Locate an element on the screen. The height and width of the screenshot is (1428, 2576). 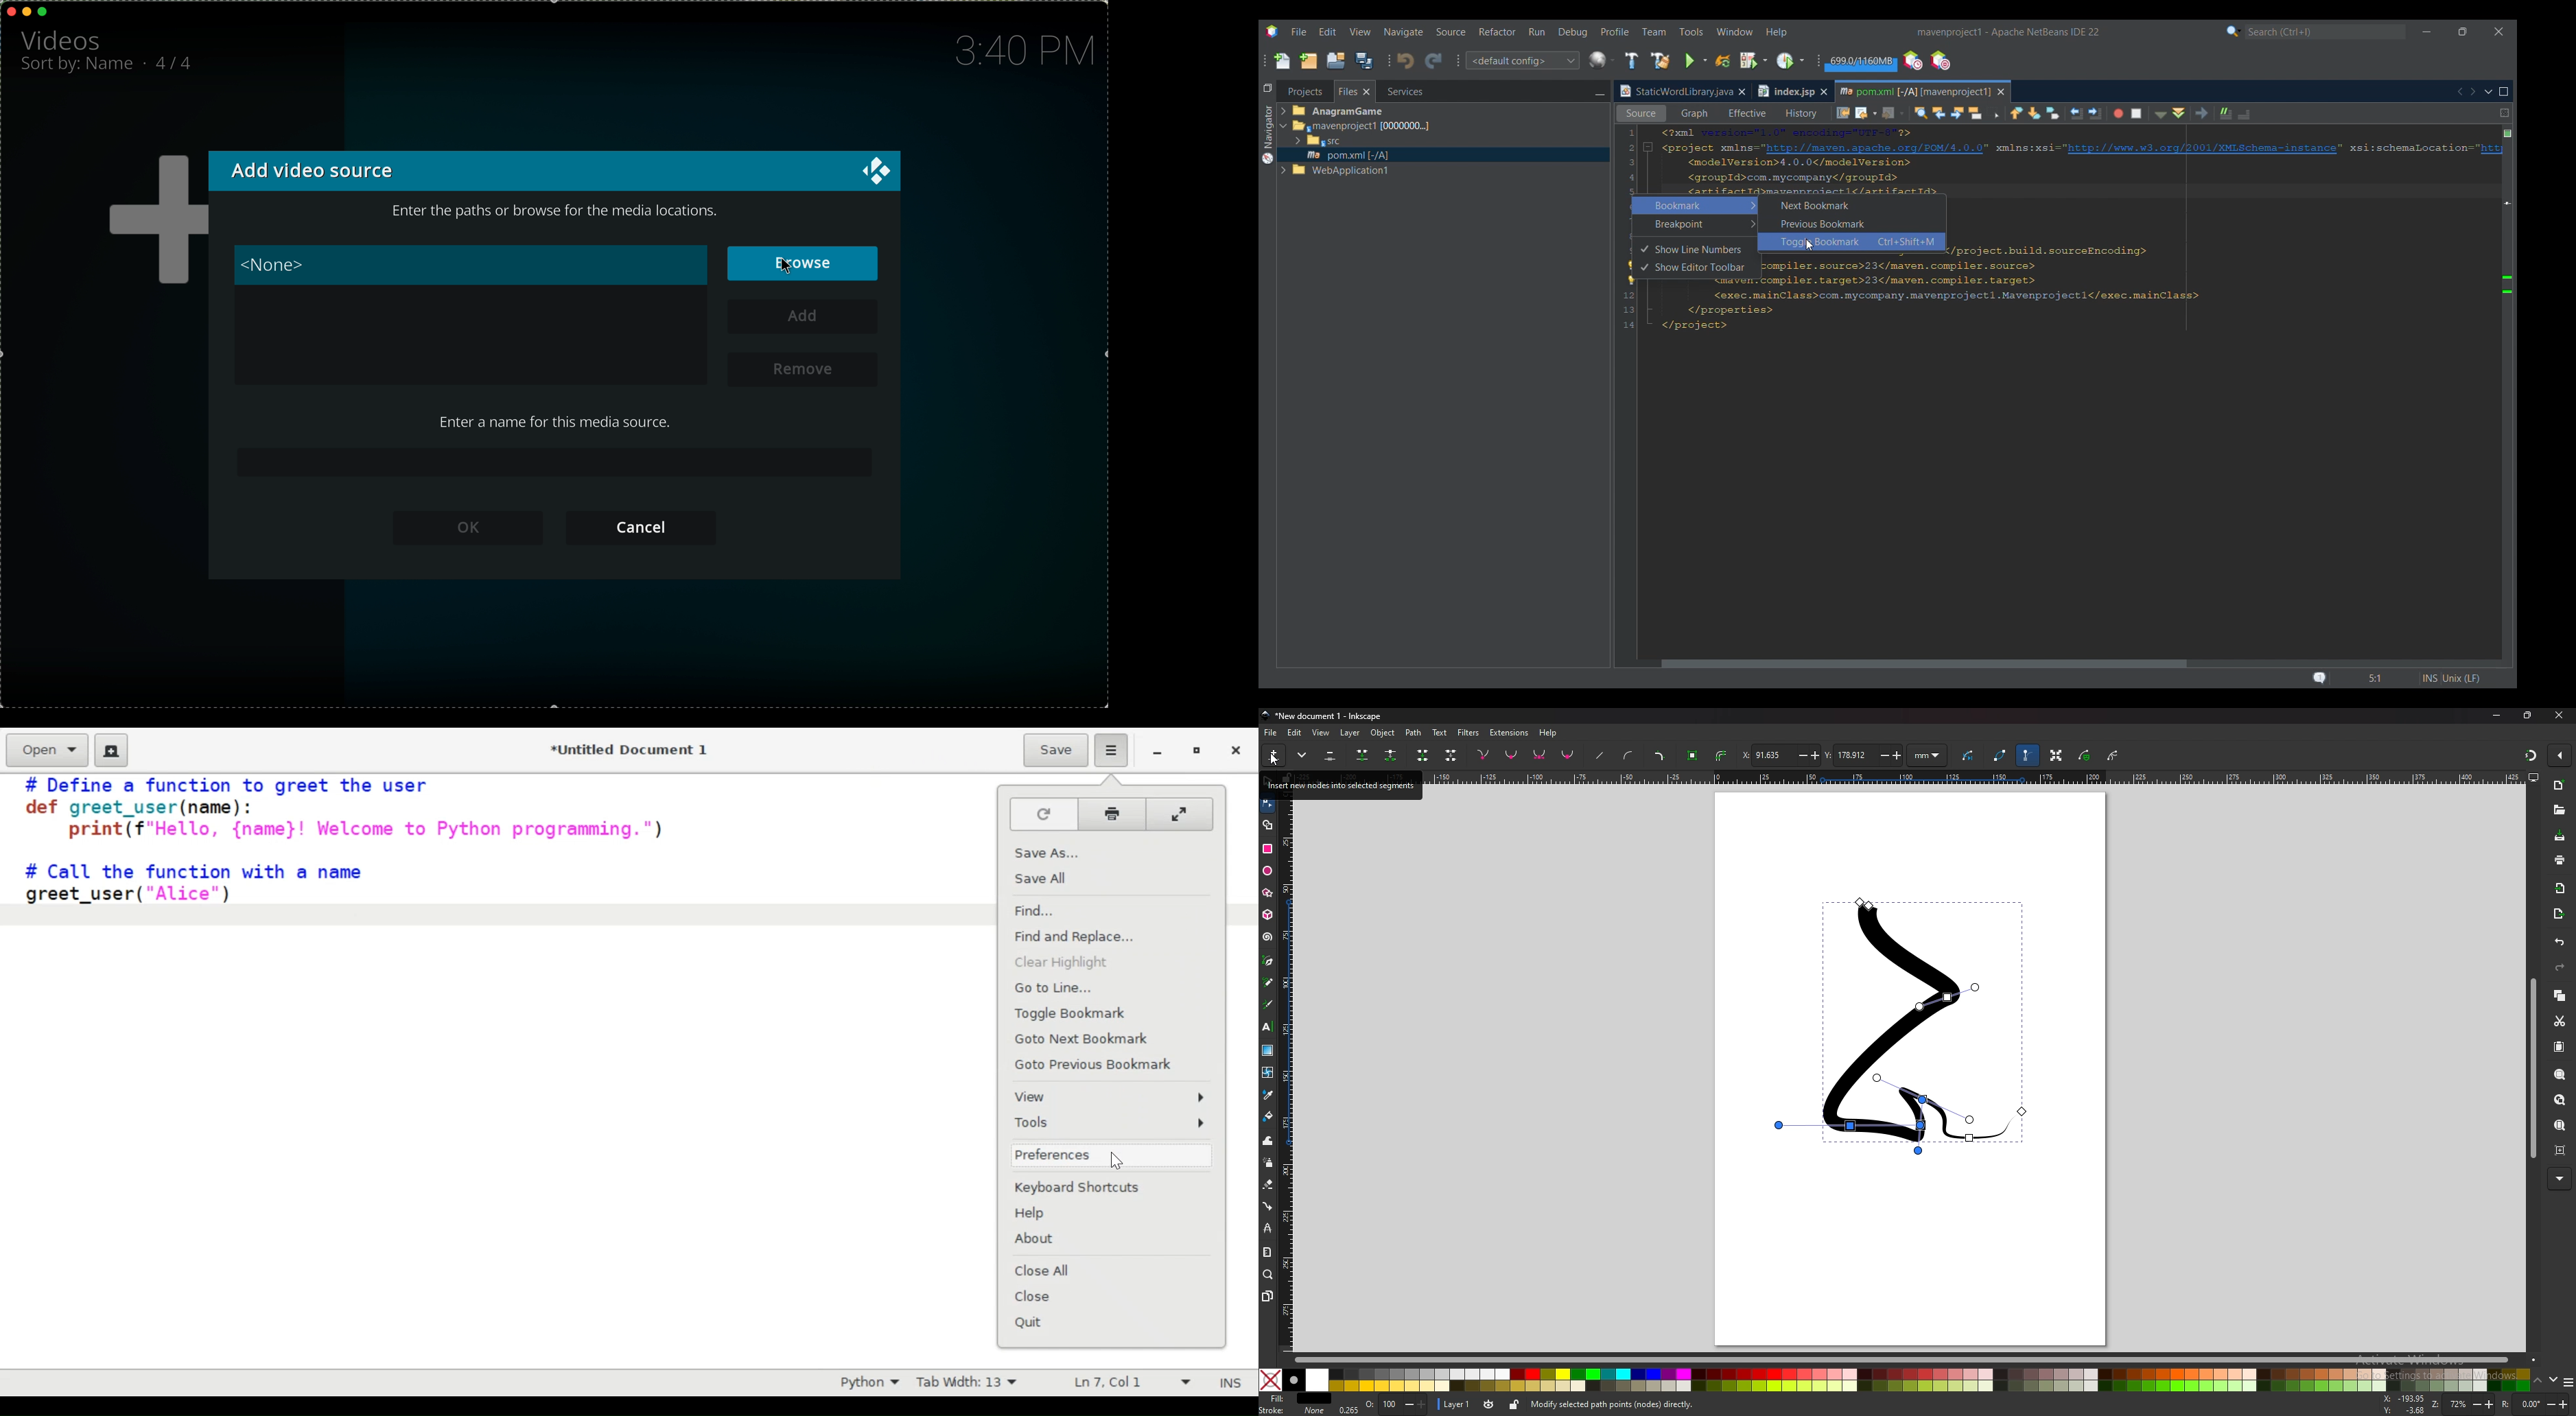
transformation handle is located at coordinates (2055, 757).